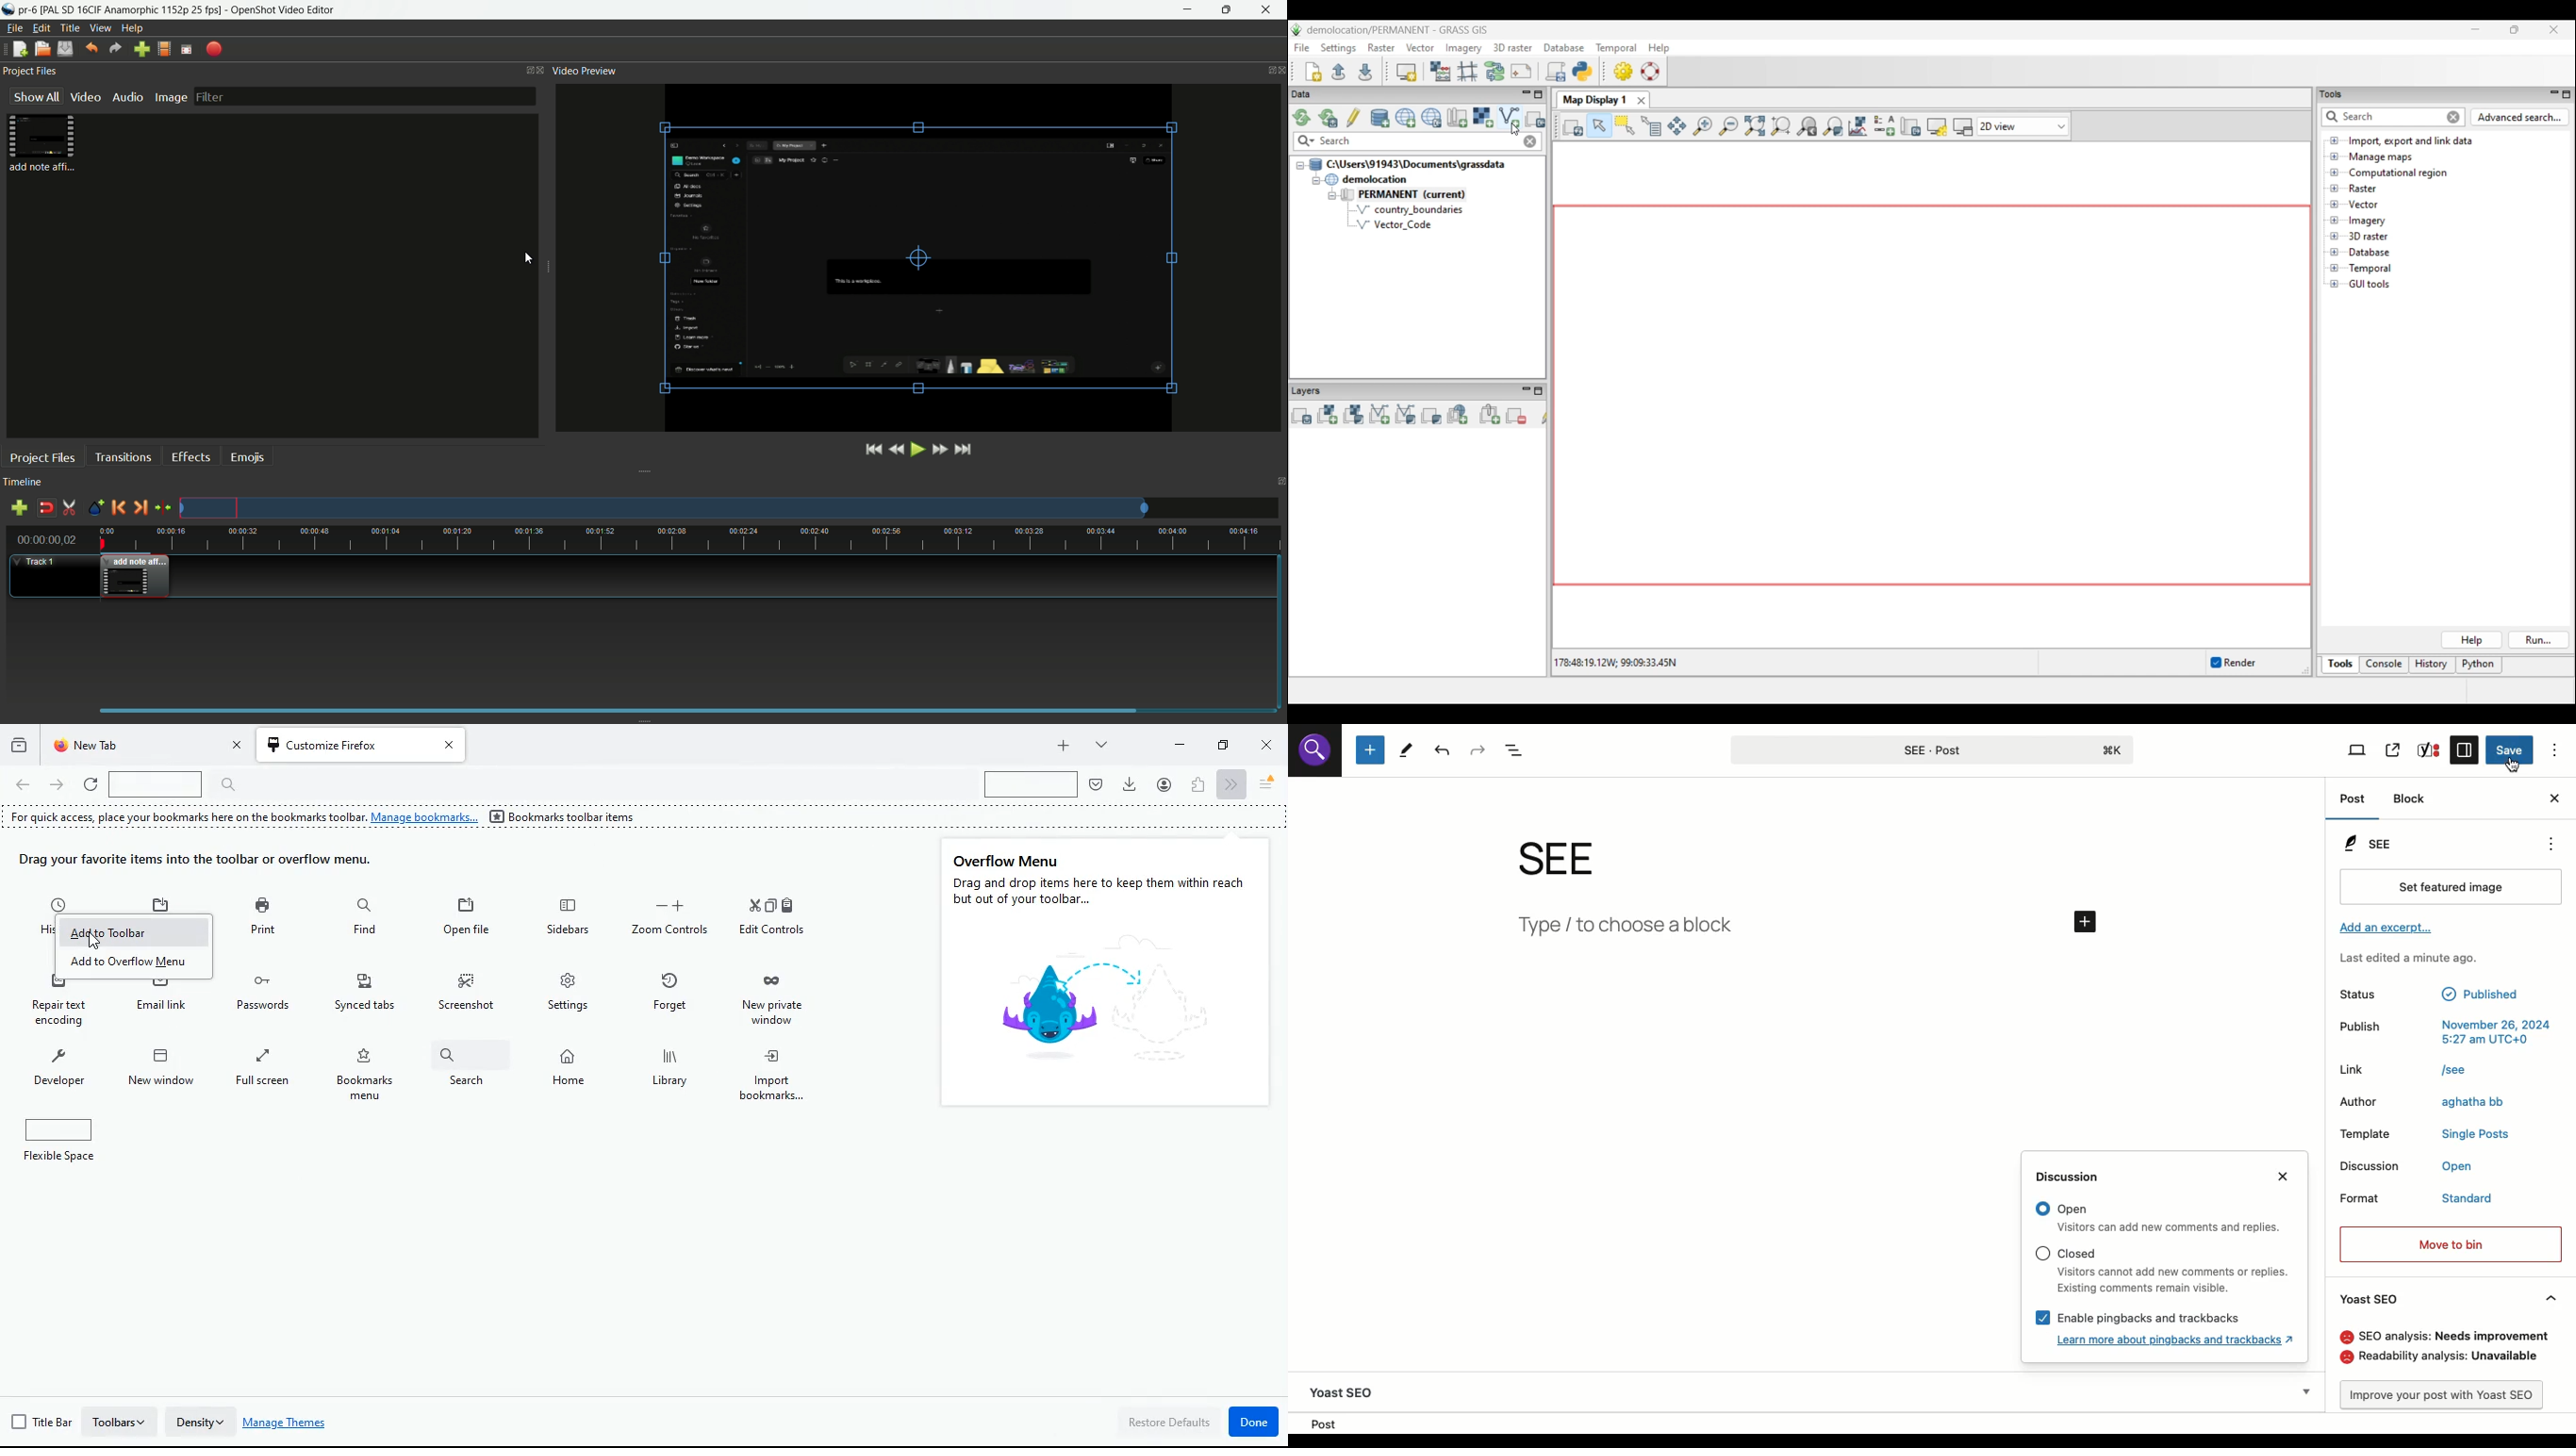  Describe the element at coordinates (1080, 1002) in the screenshot. I see `symbol` at that location.